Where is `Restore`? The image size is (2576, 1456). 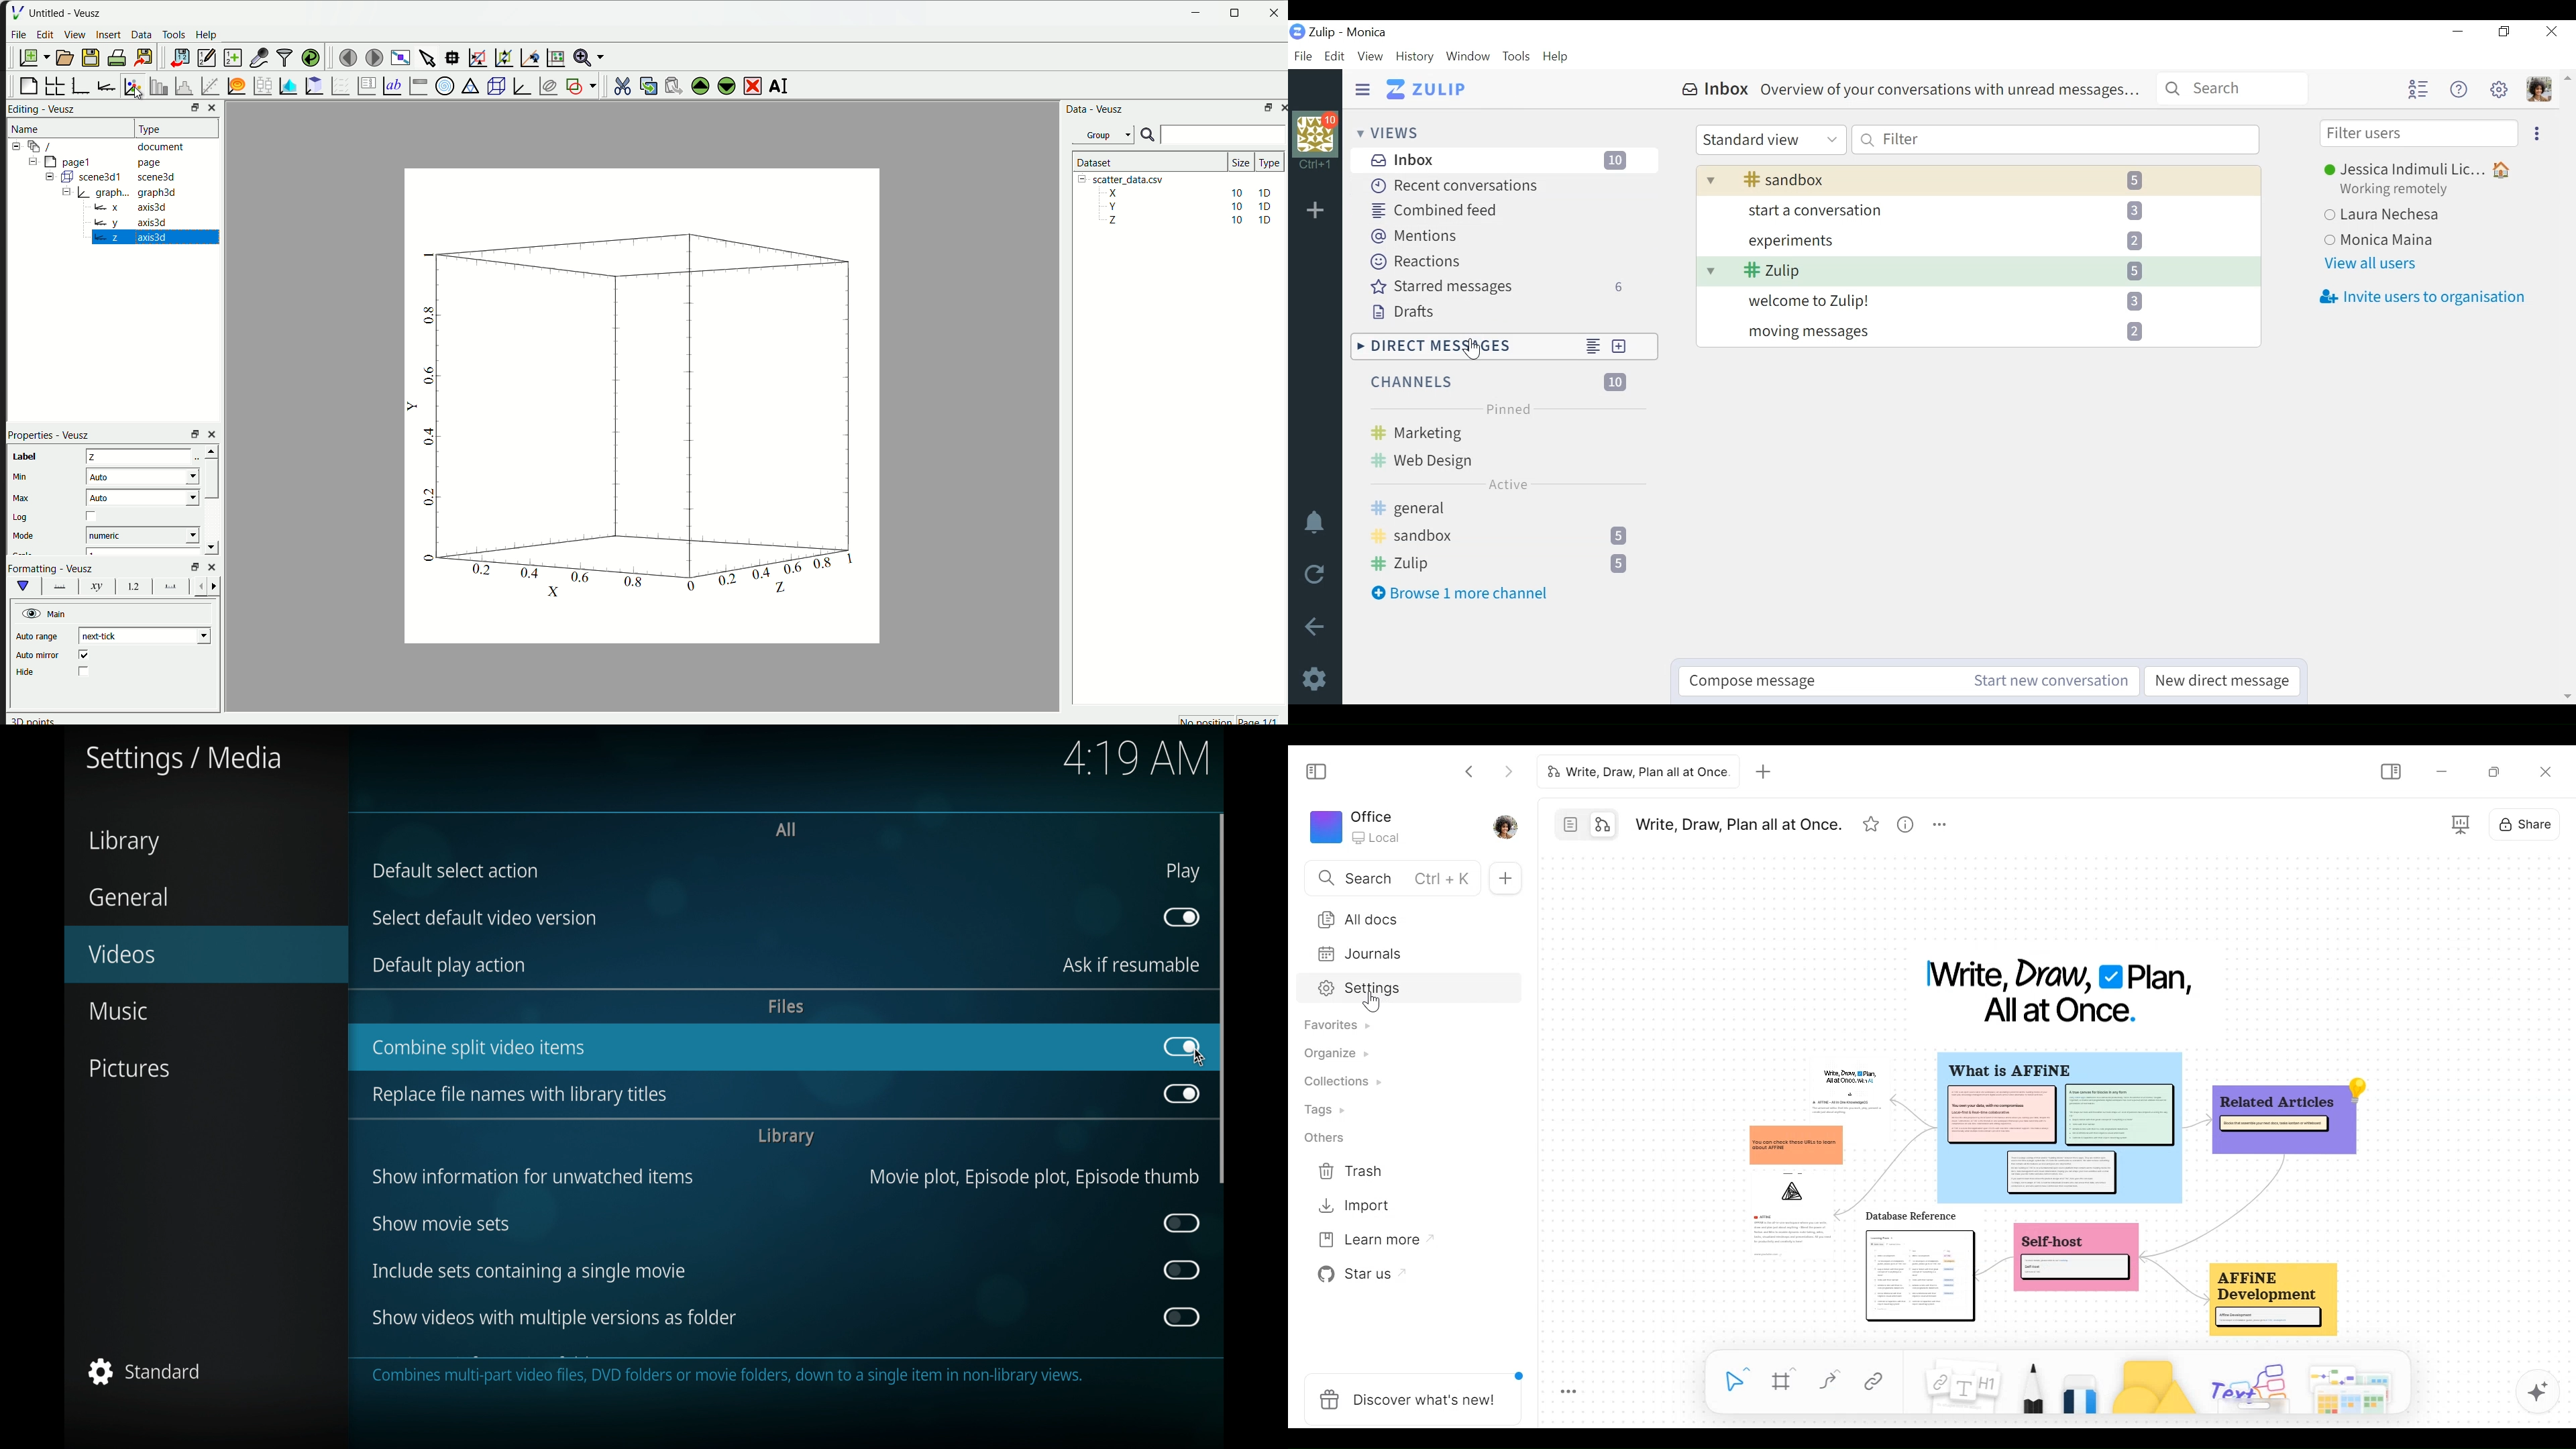
Restore is located at coordinates (2503, 34).